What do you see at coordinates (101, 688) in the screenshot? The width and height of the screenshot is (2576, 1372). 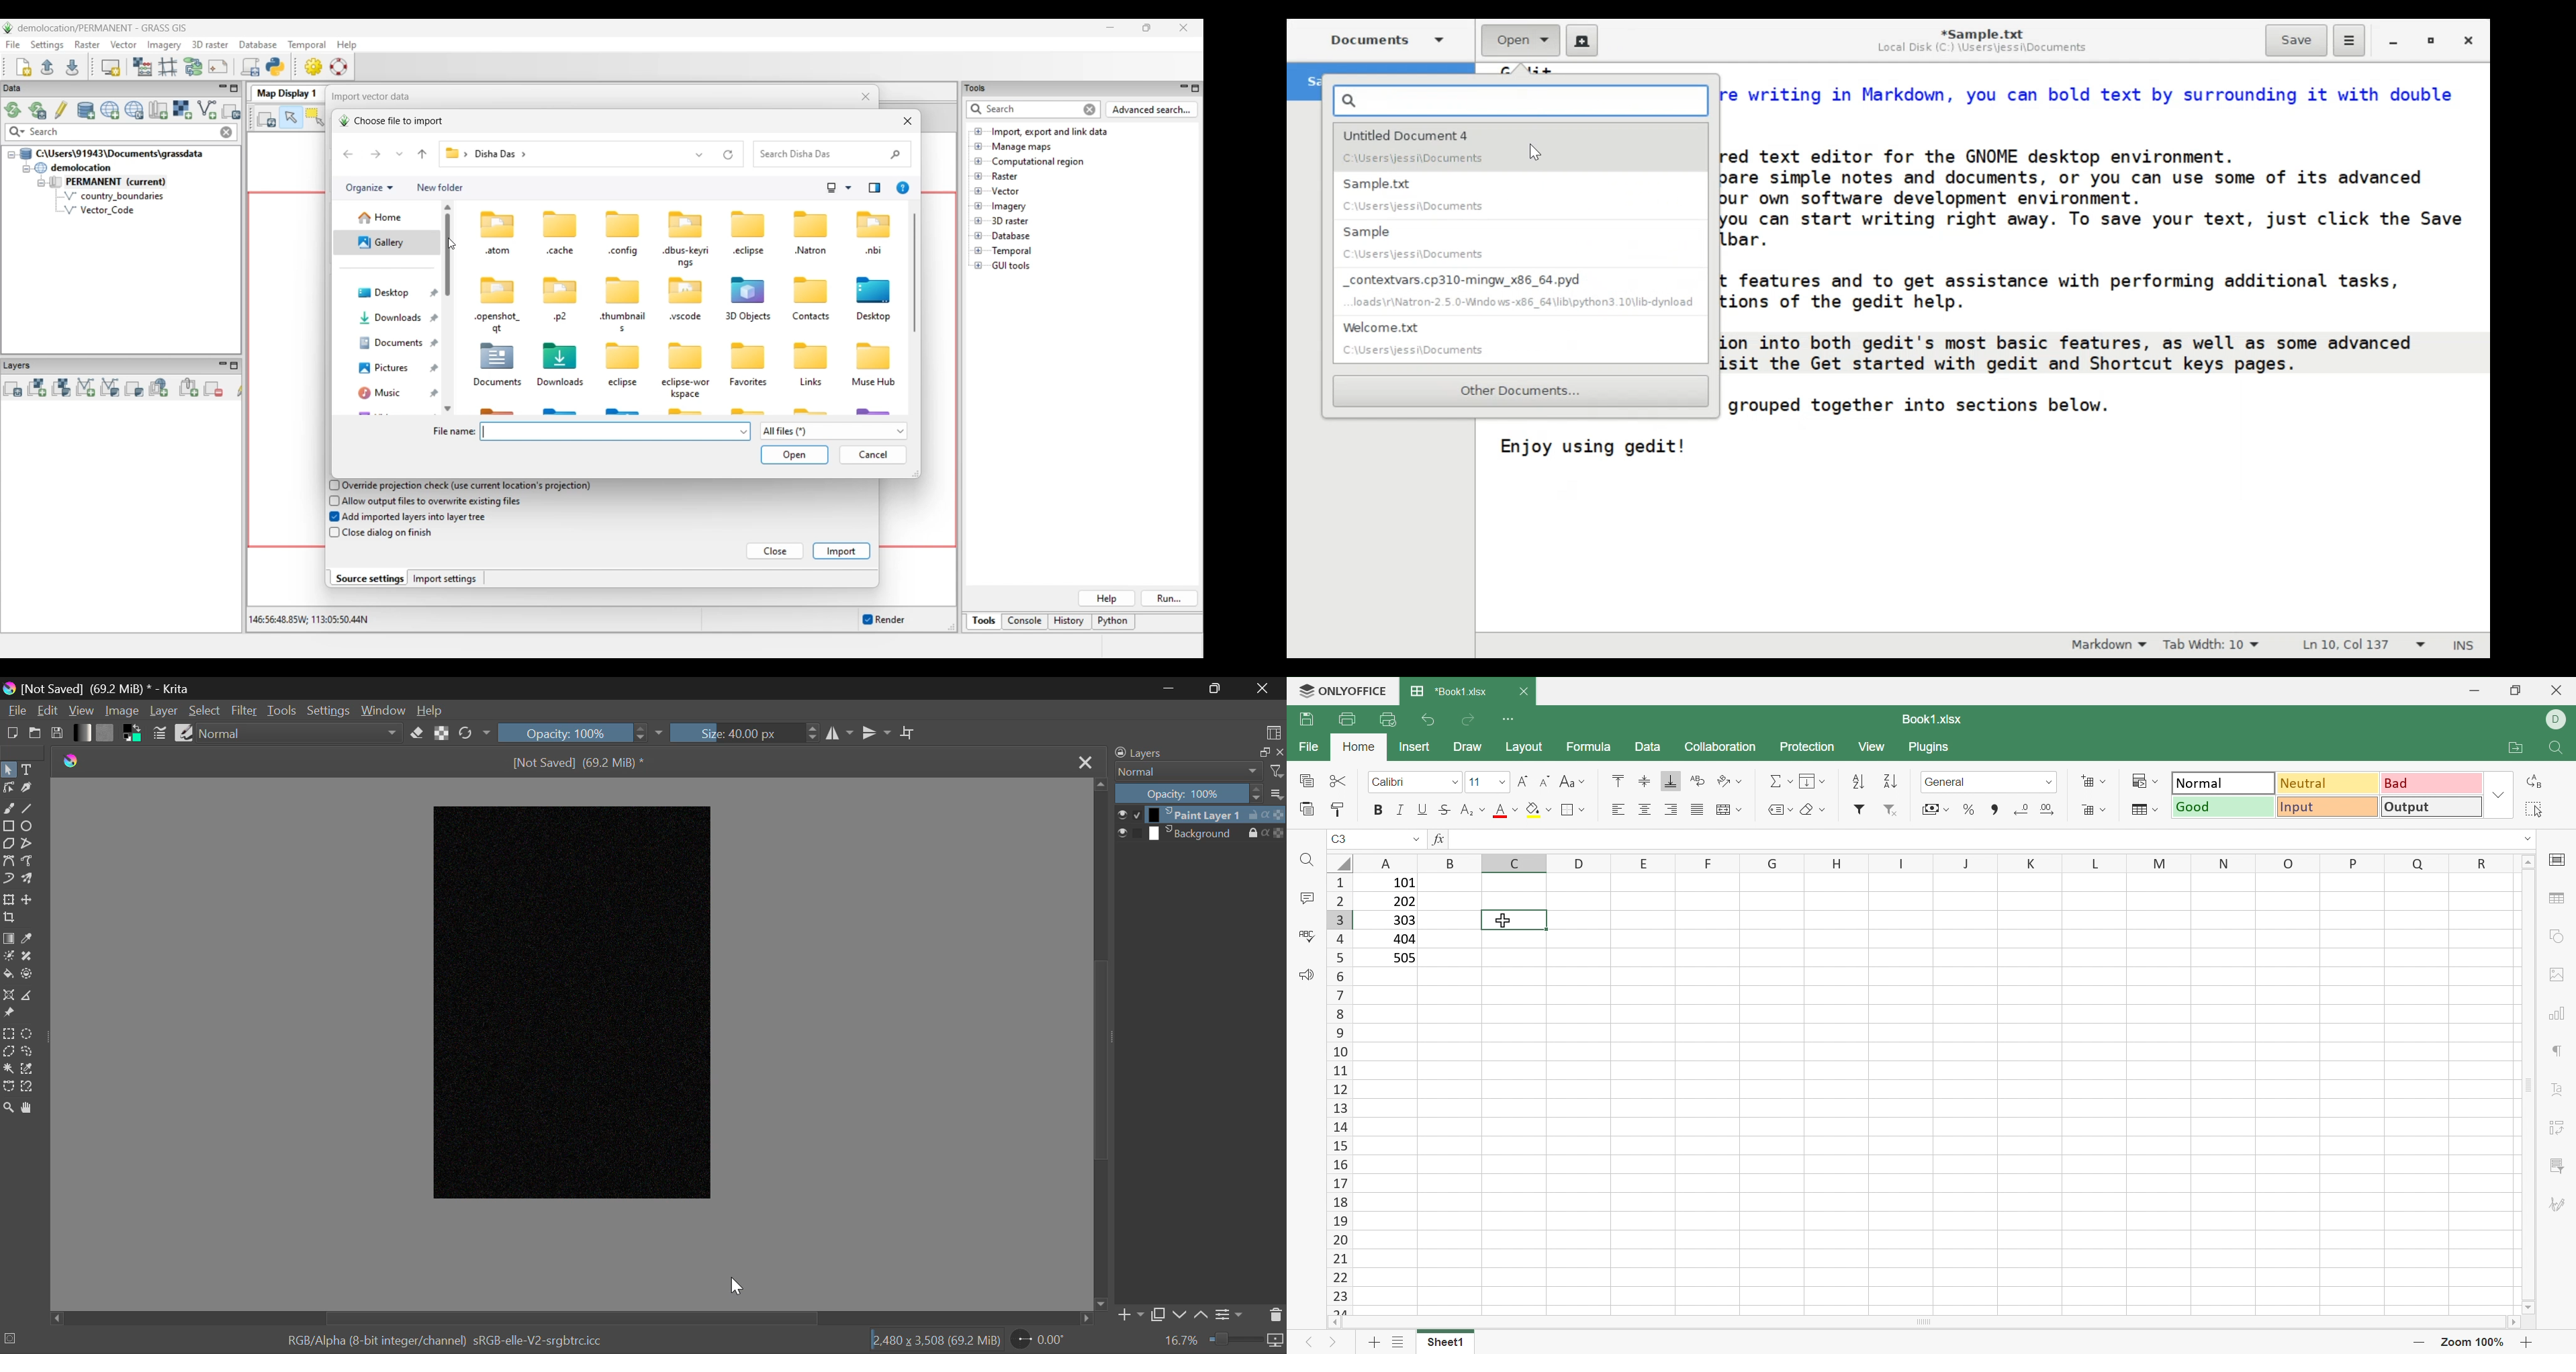 I see `[not saved] (69.2 mib)* - krita` at bounding box center [101, 688].